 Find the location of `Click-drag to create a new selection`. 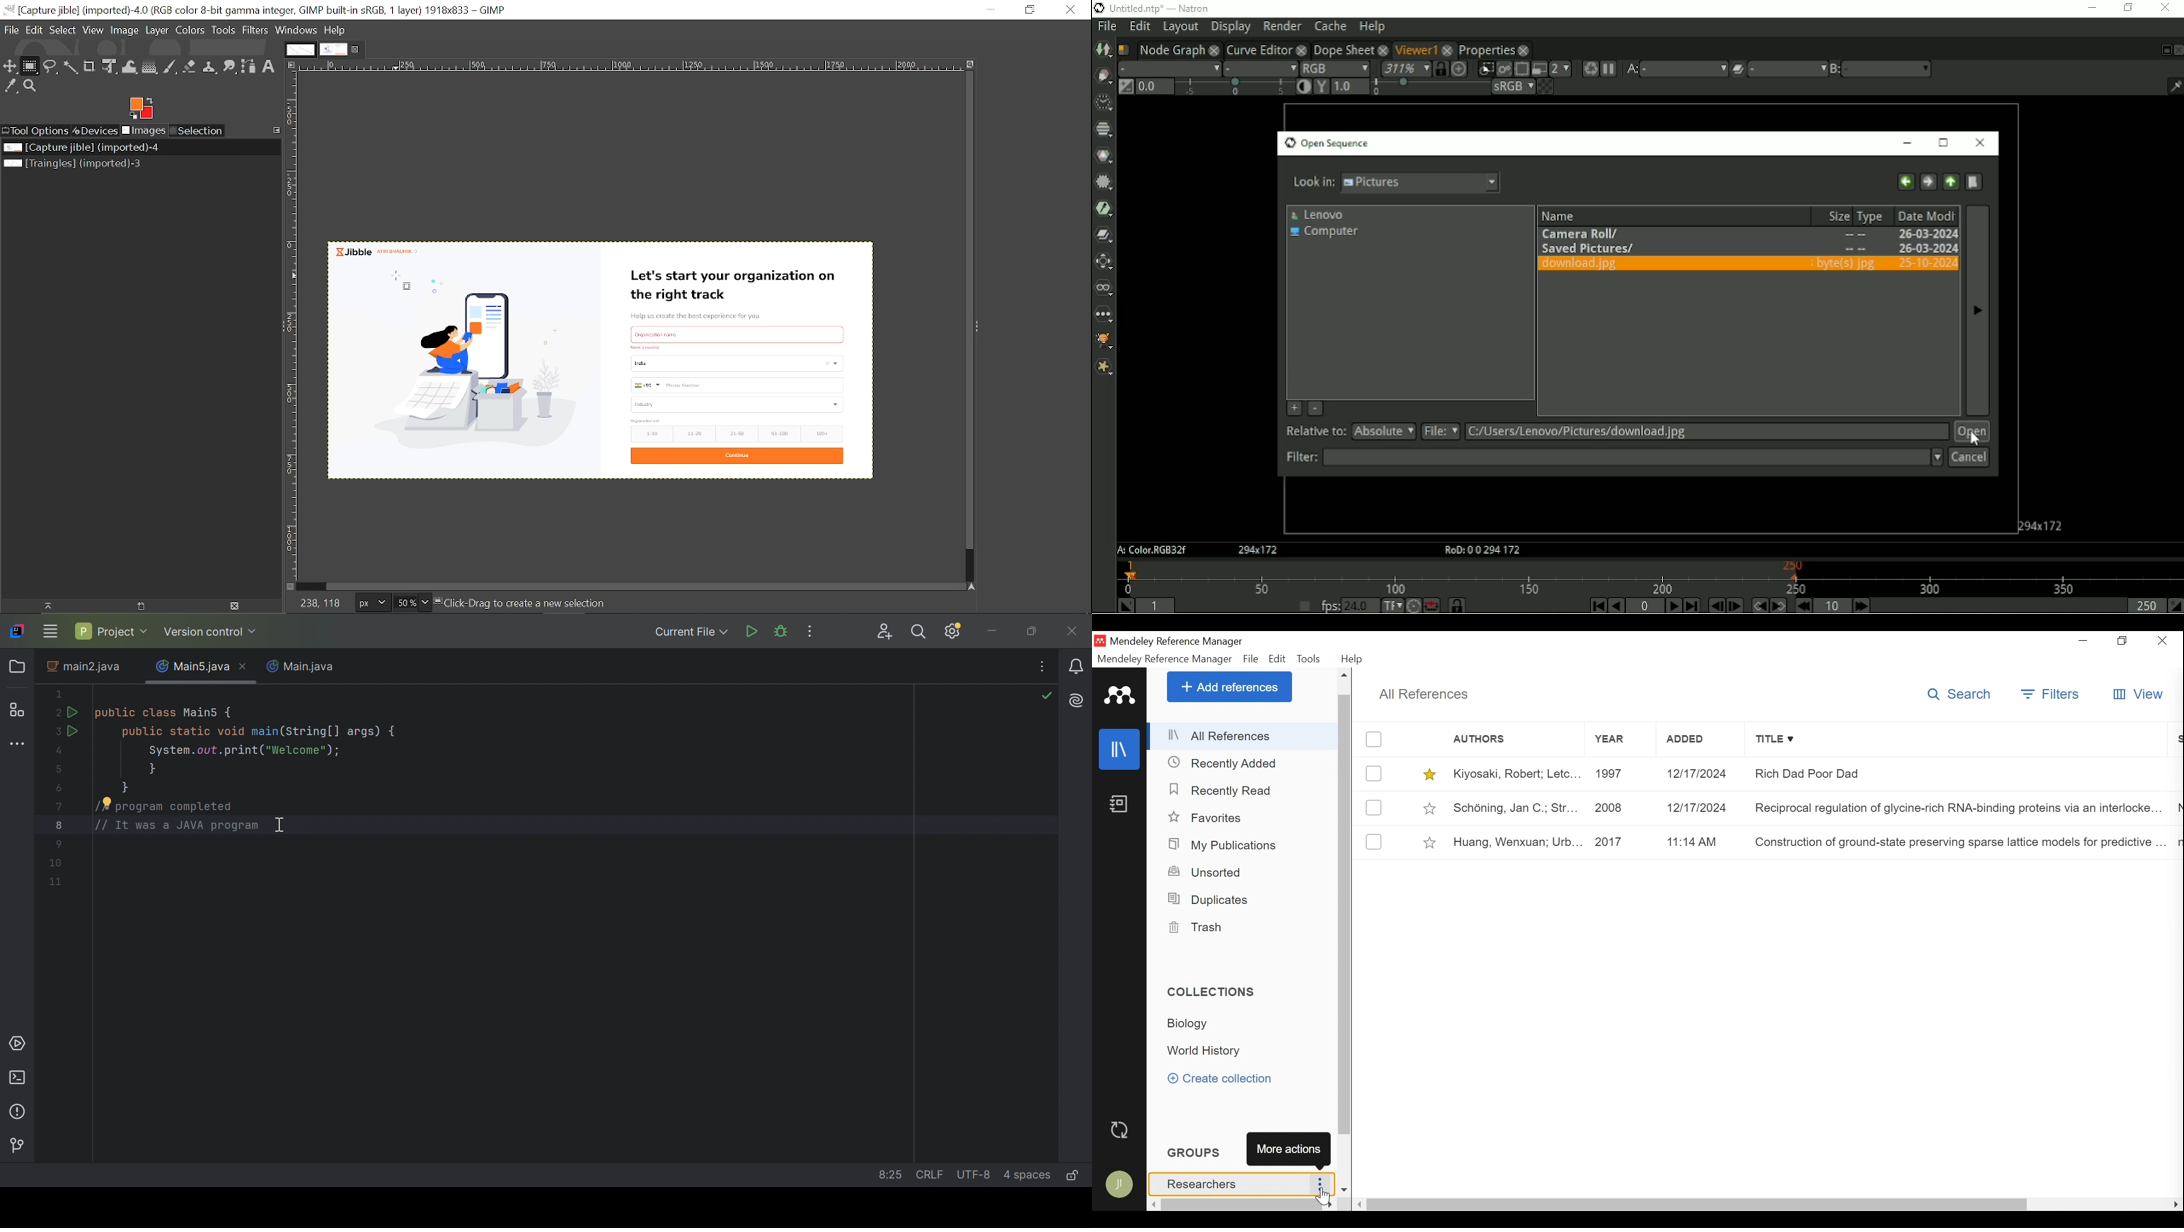

Click-drag to create a new selection is located at coordinates (522, 603).